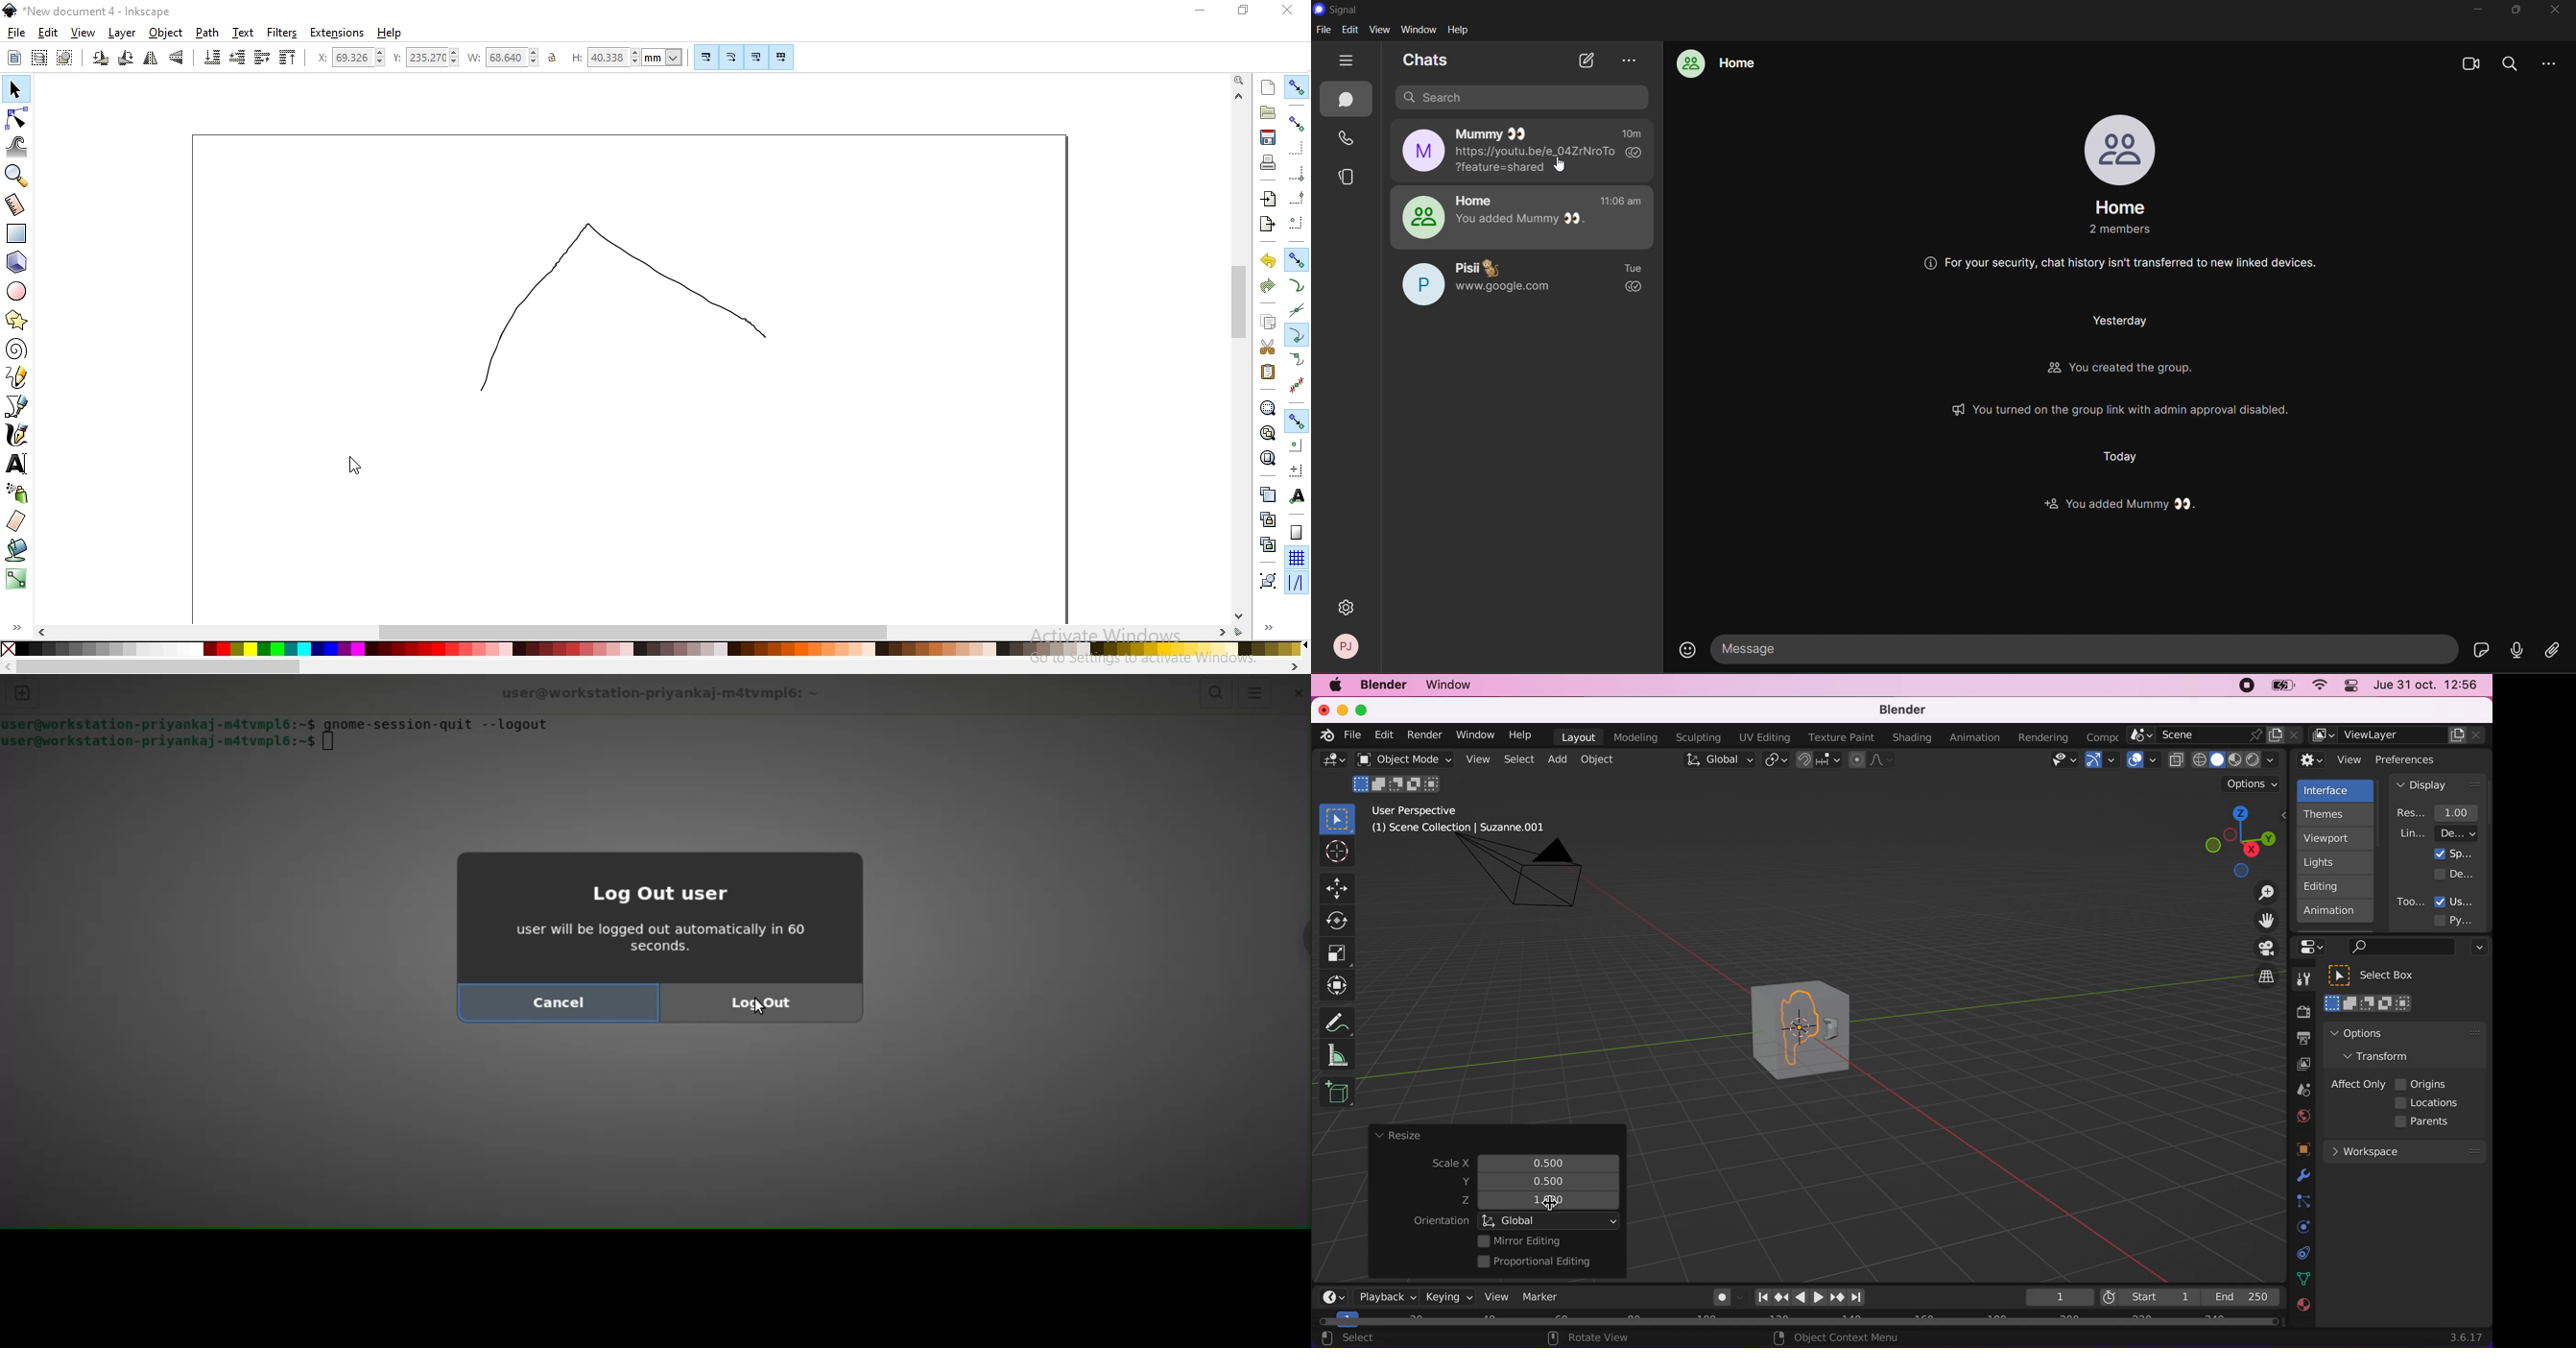  What do you see at coordinates (2303, 1201) in the screenshot?
I see `constraints` at bounding box center [2303, 1201].